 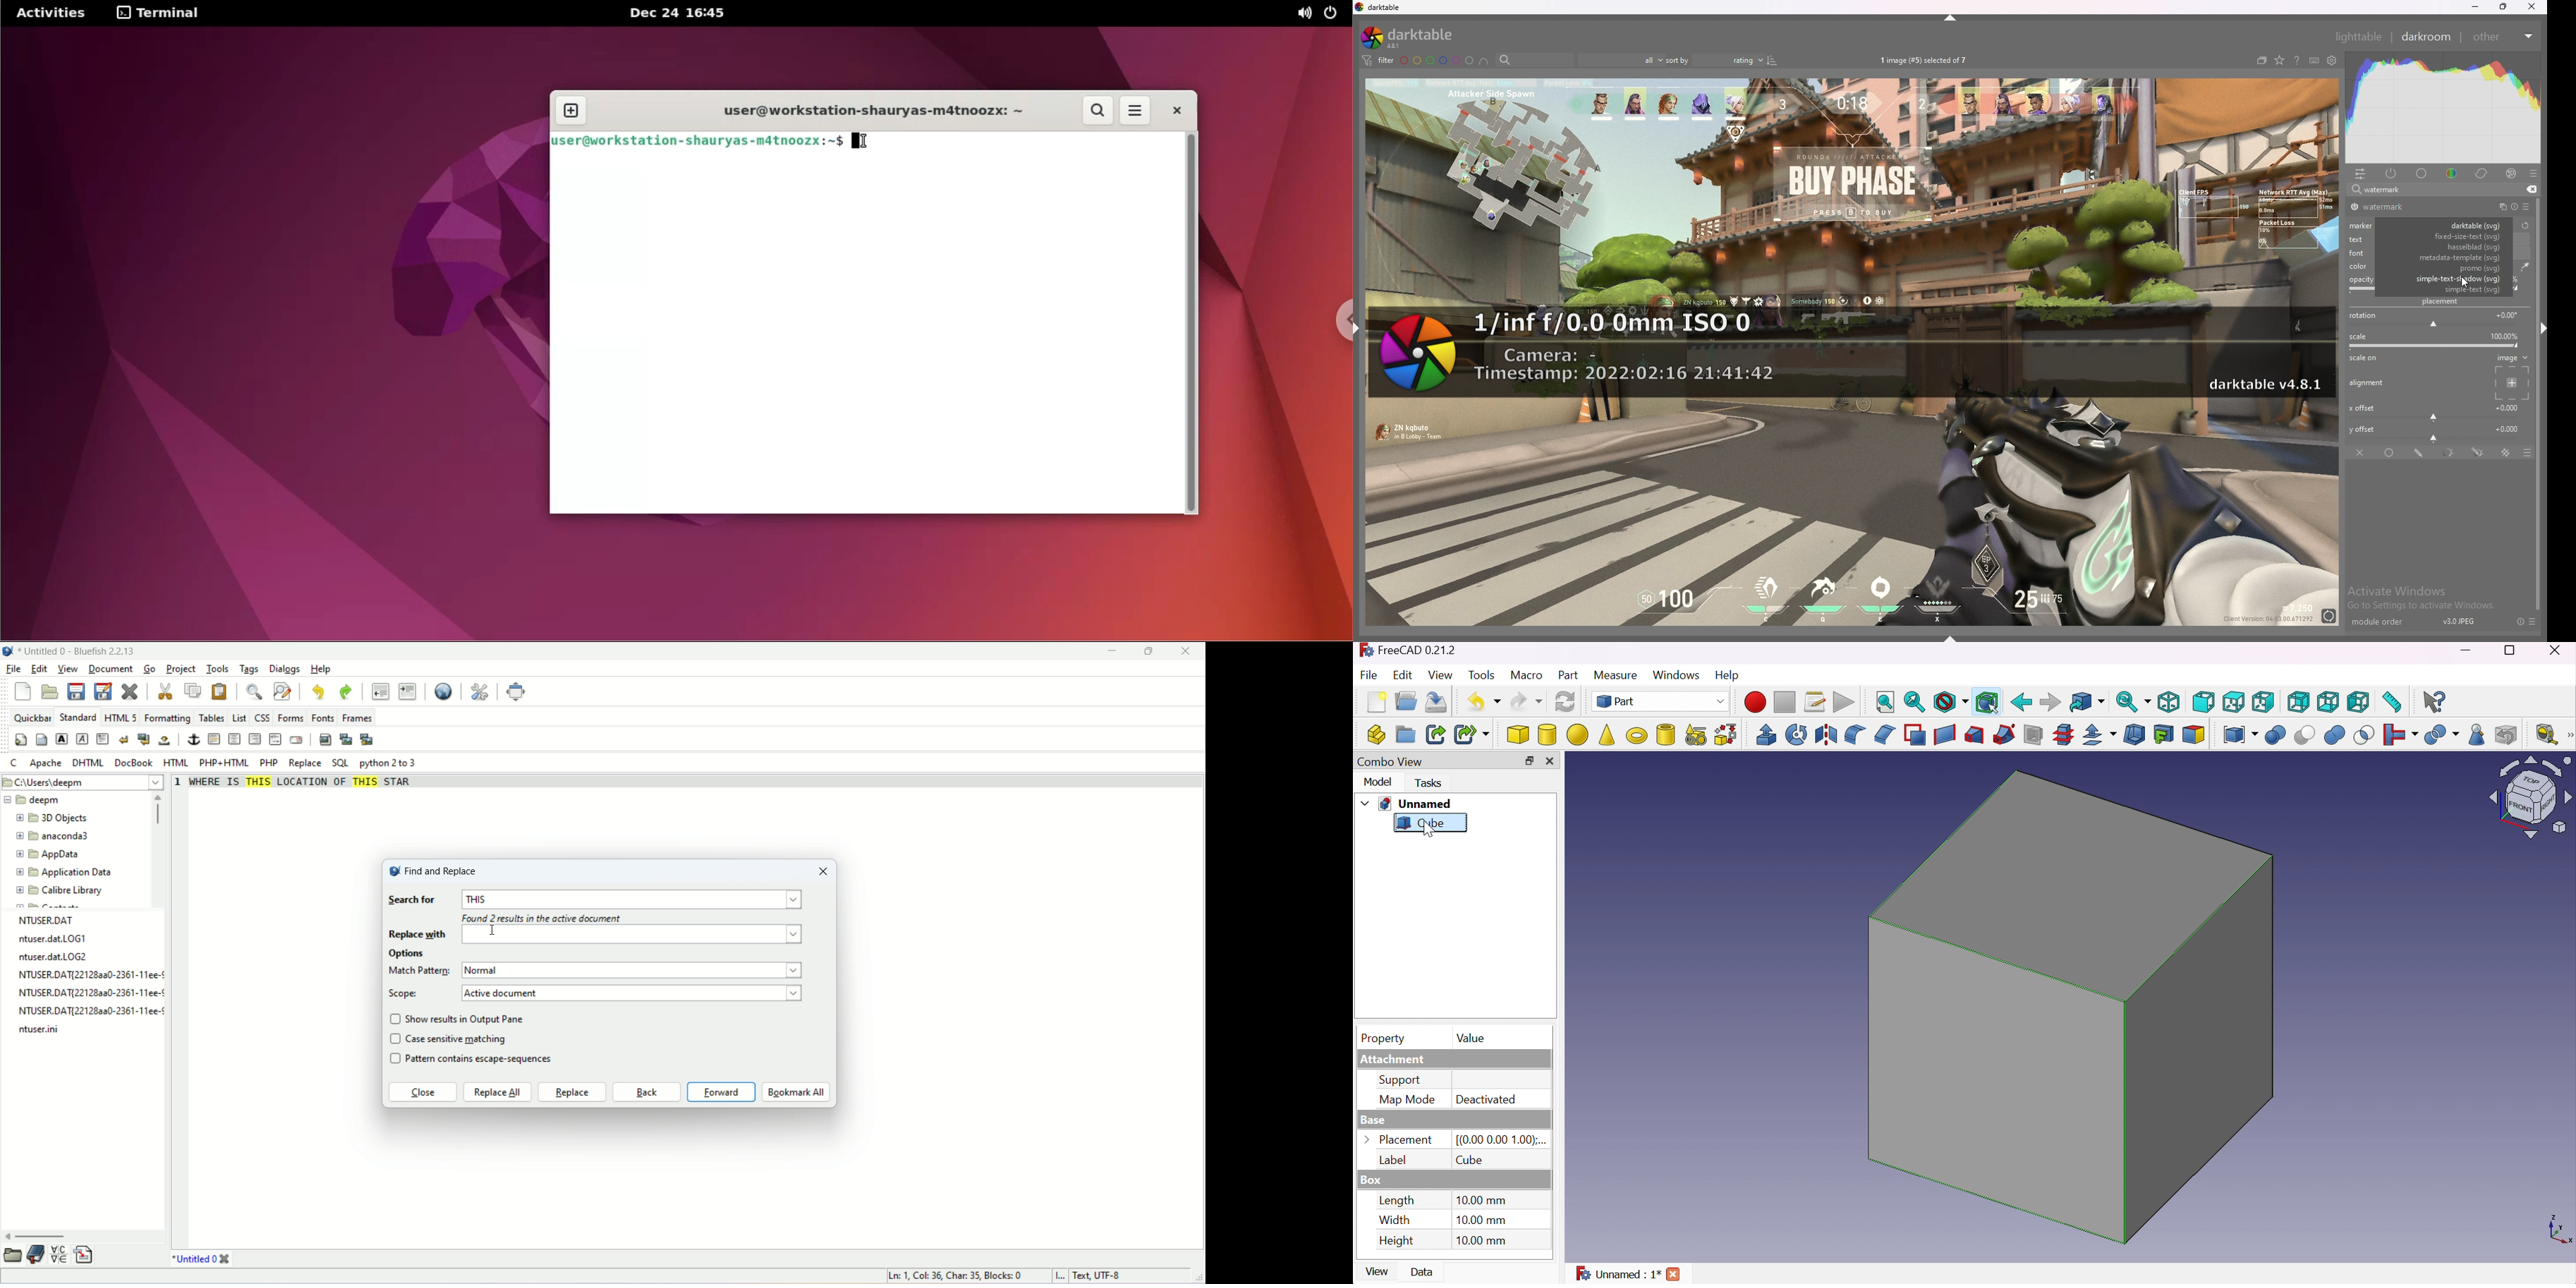 I want to click on refresh, so click(x=2525, y=225).